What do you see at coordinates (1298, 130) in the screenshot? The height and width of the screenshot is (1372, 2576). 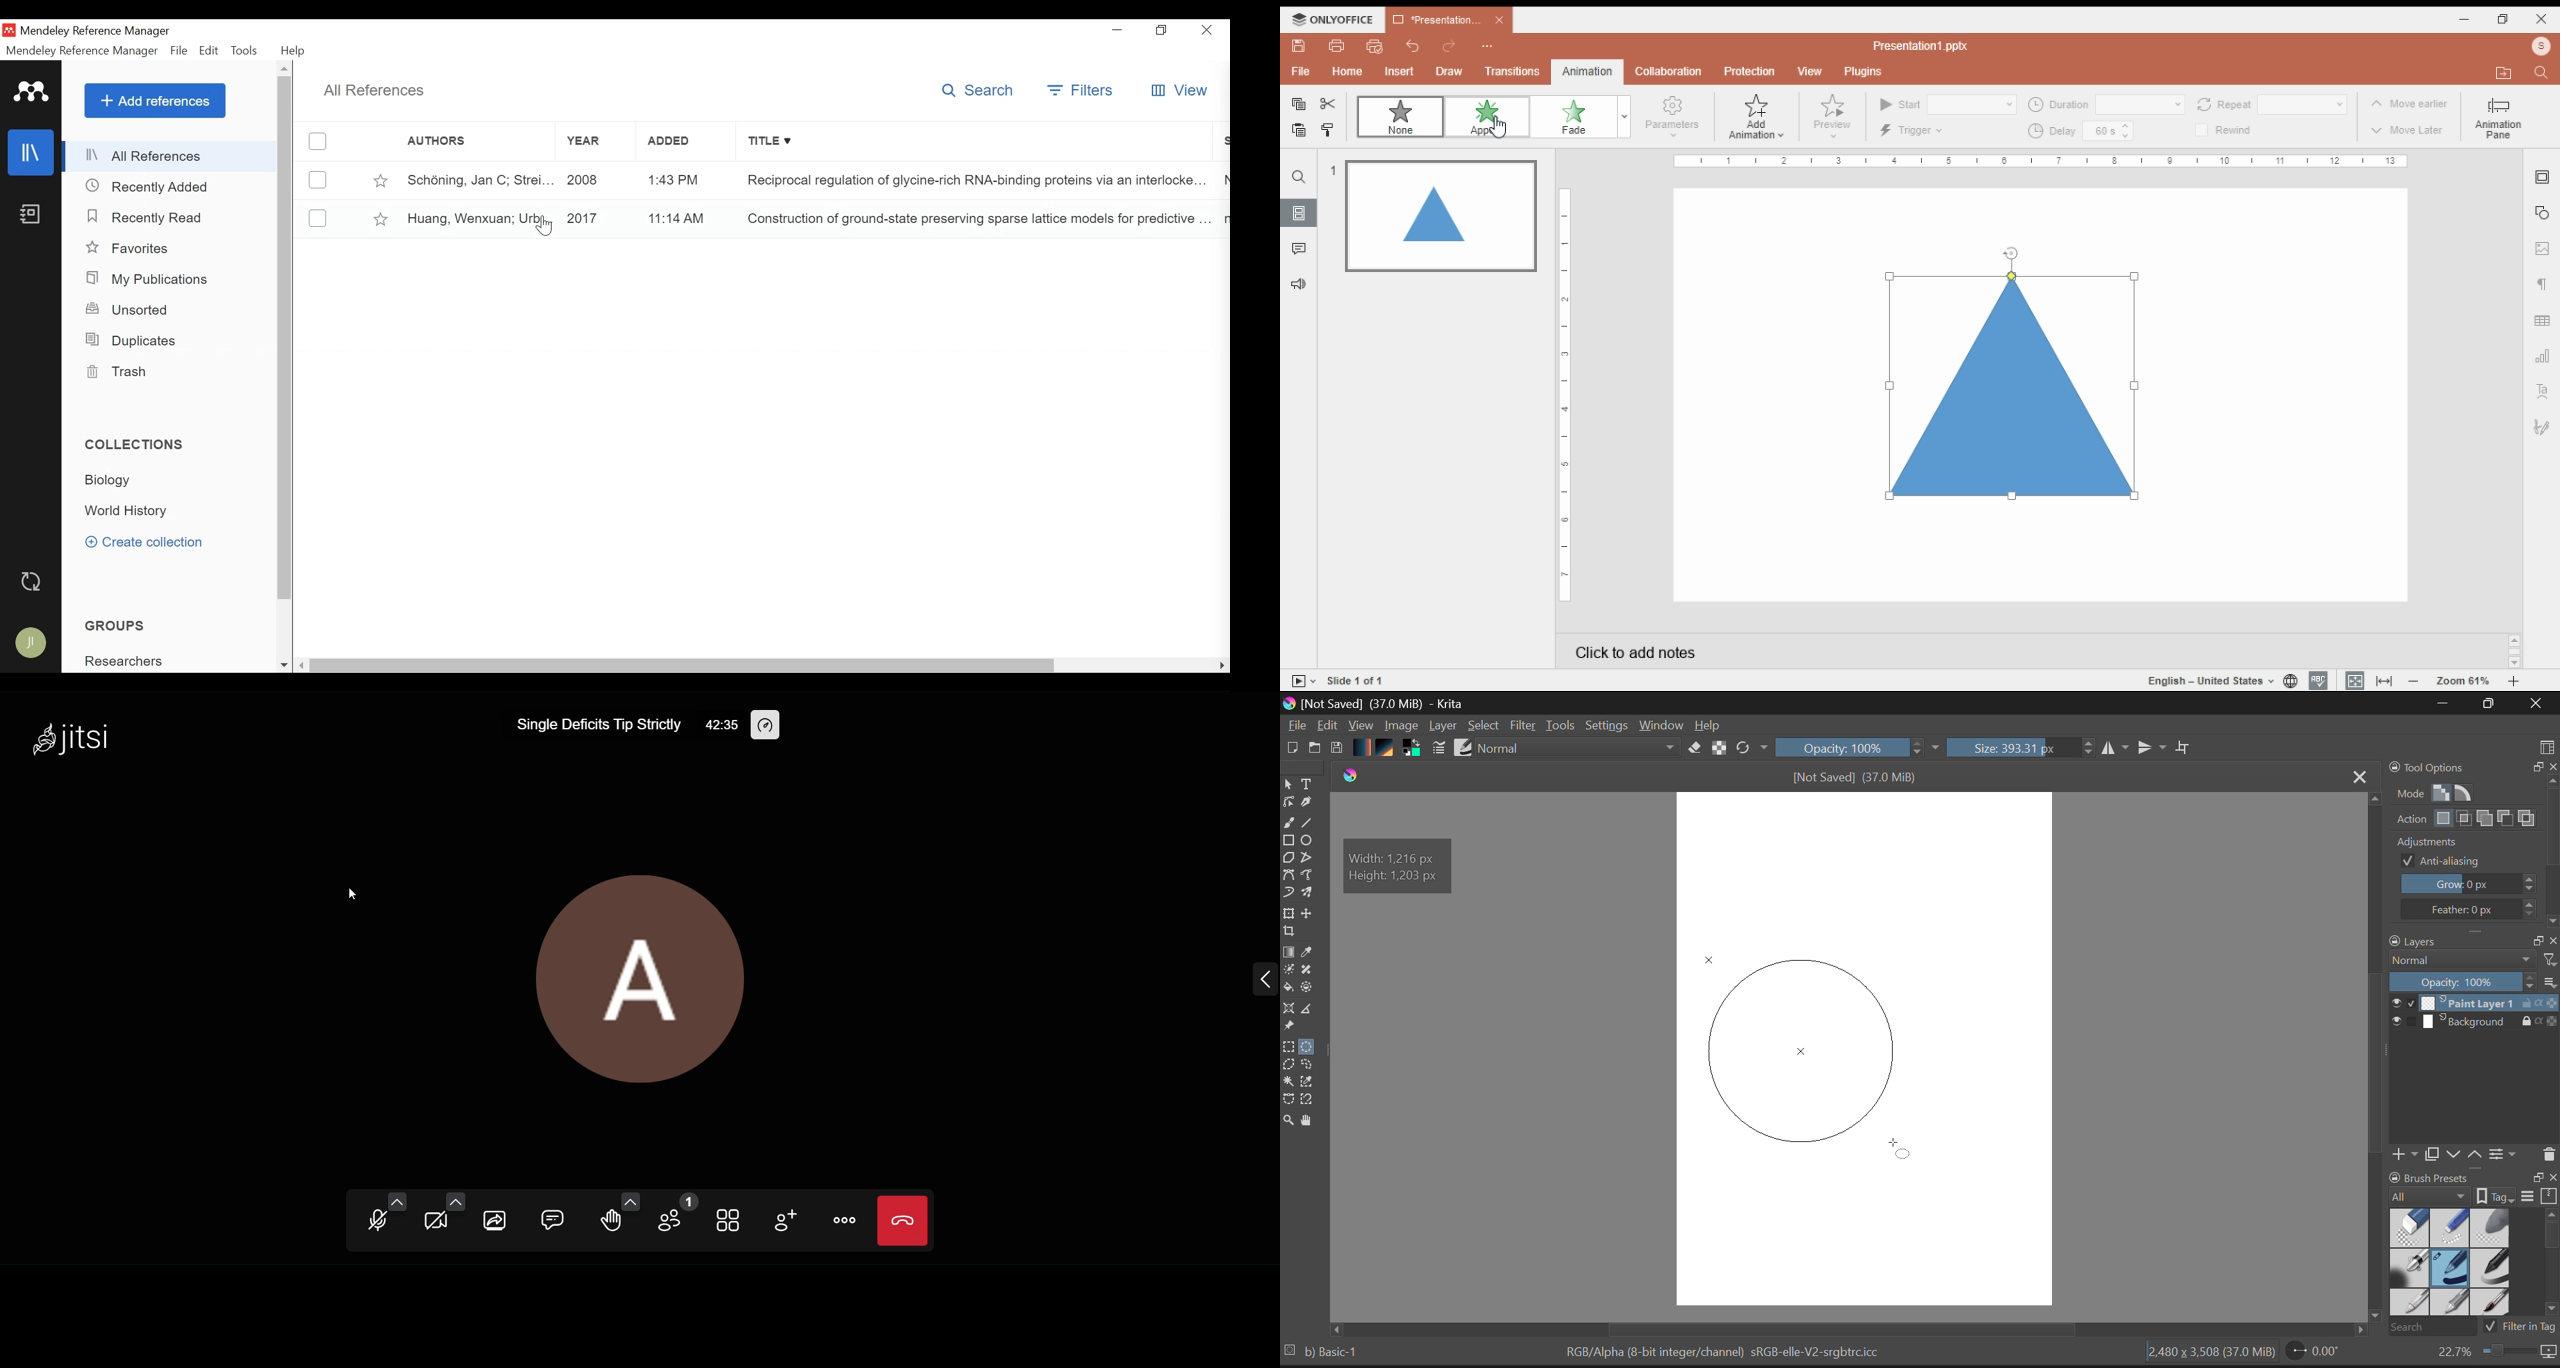 I see `paste` at bounding box center [1298, 130].